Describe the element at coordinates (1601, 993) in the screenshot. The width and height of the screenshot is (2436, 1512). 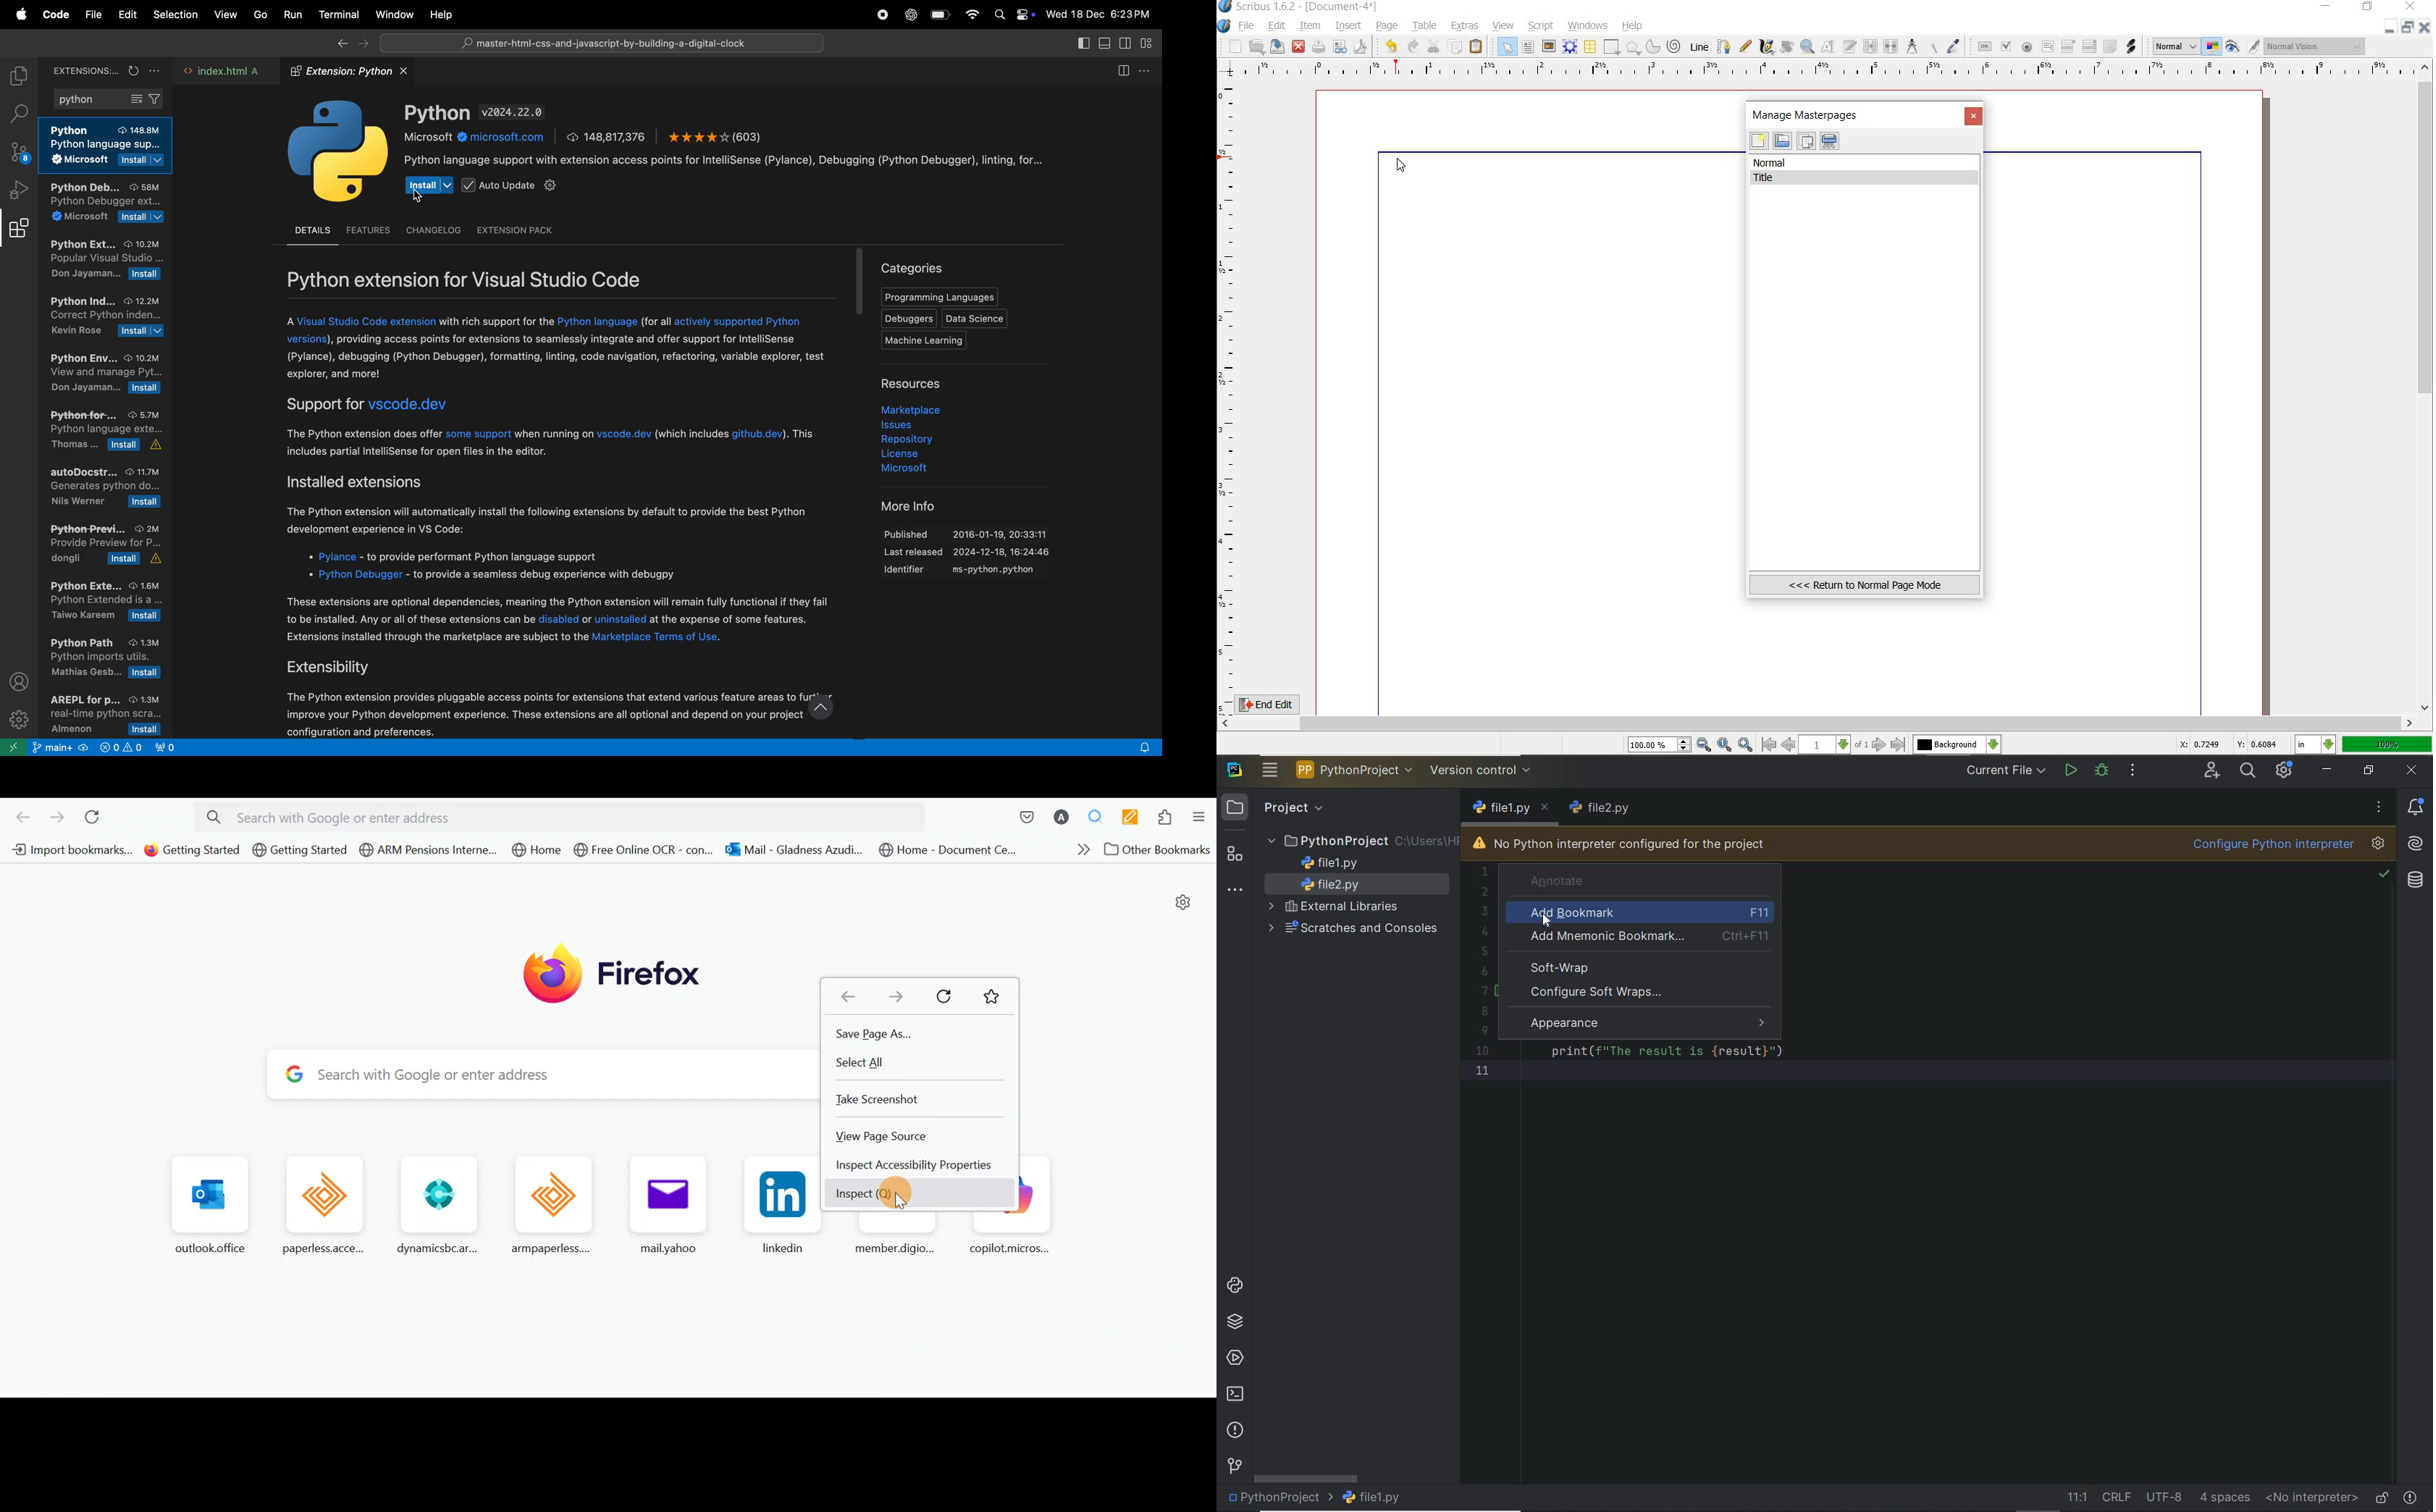
I see `configure soft wraps` at that location.